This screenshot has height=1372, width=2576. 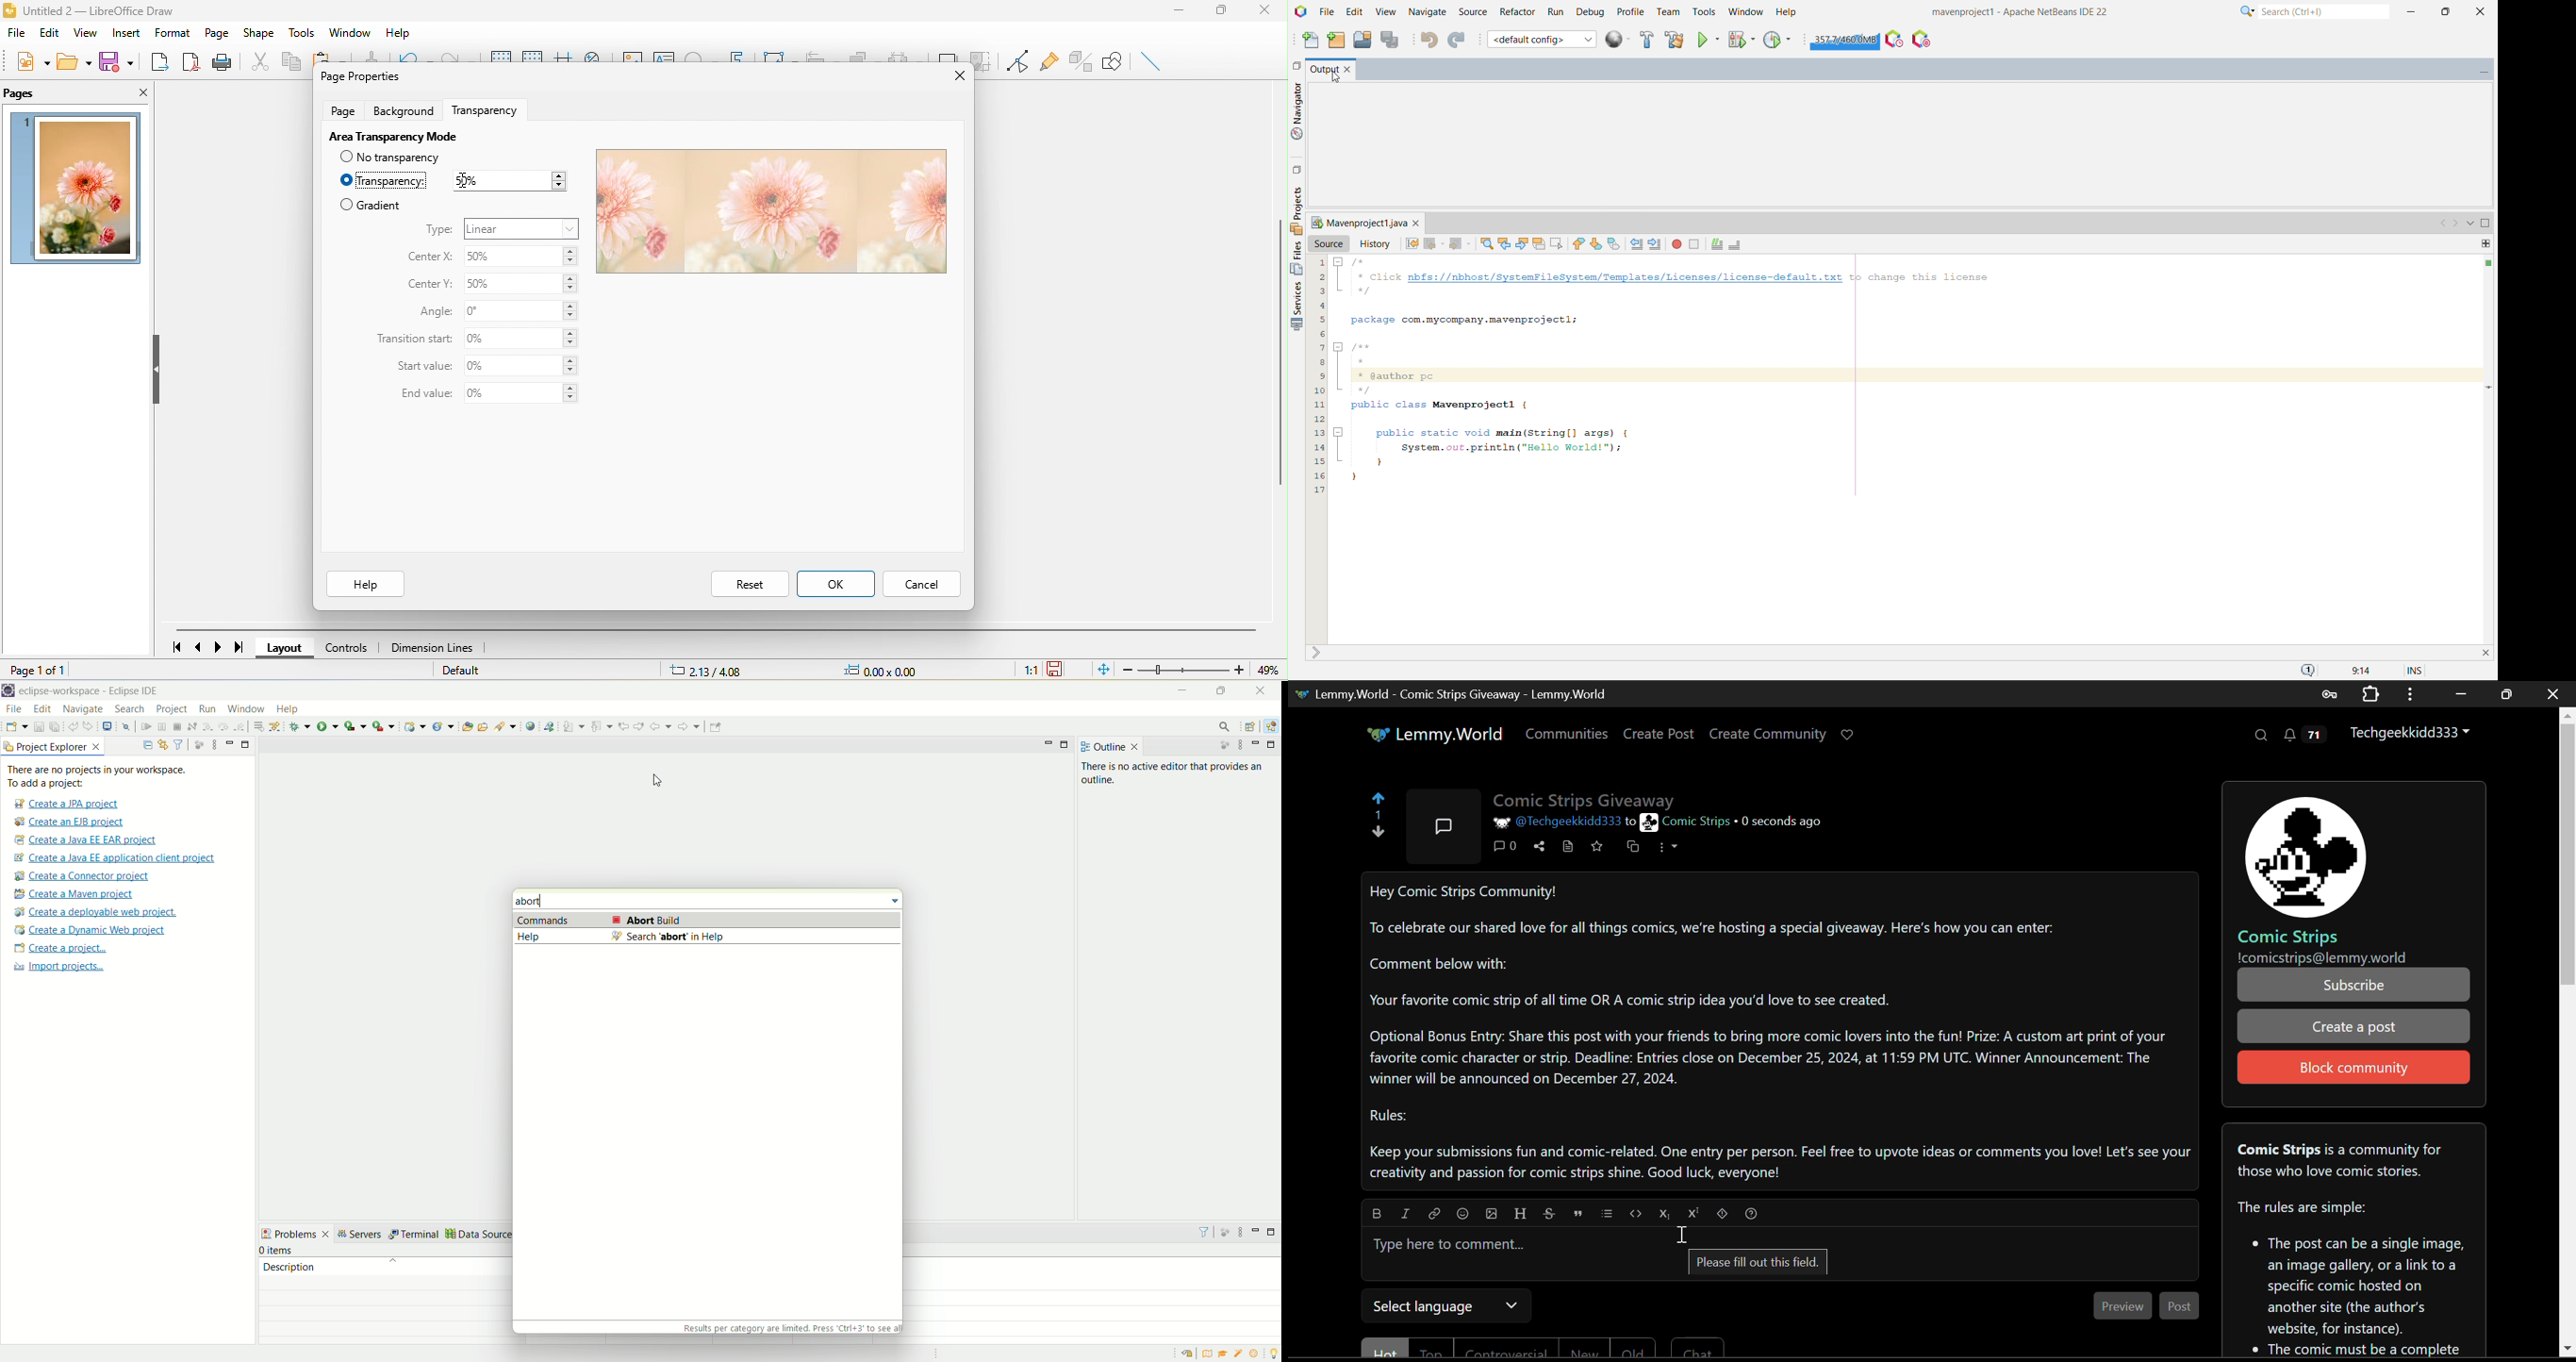 What do you see at coordinates (16, 711) in the screenshot?
I see `file` at bounding box center [16, 711].